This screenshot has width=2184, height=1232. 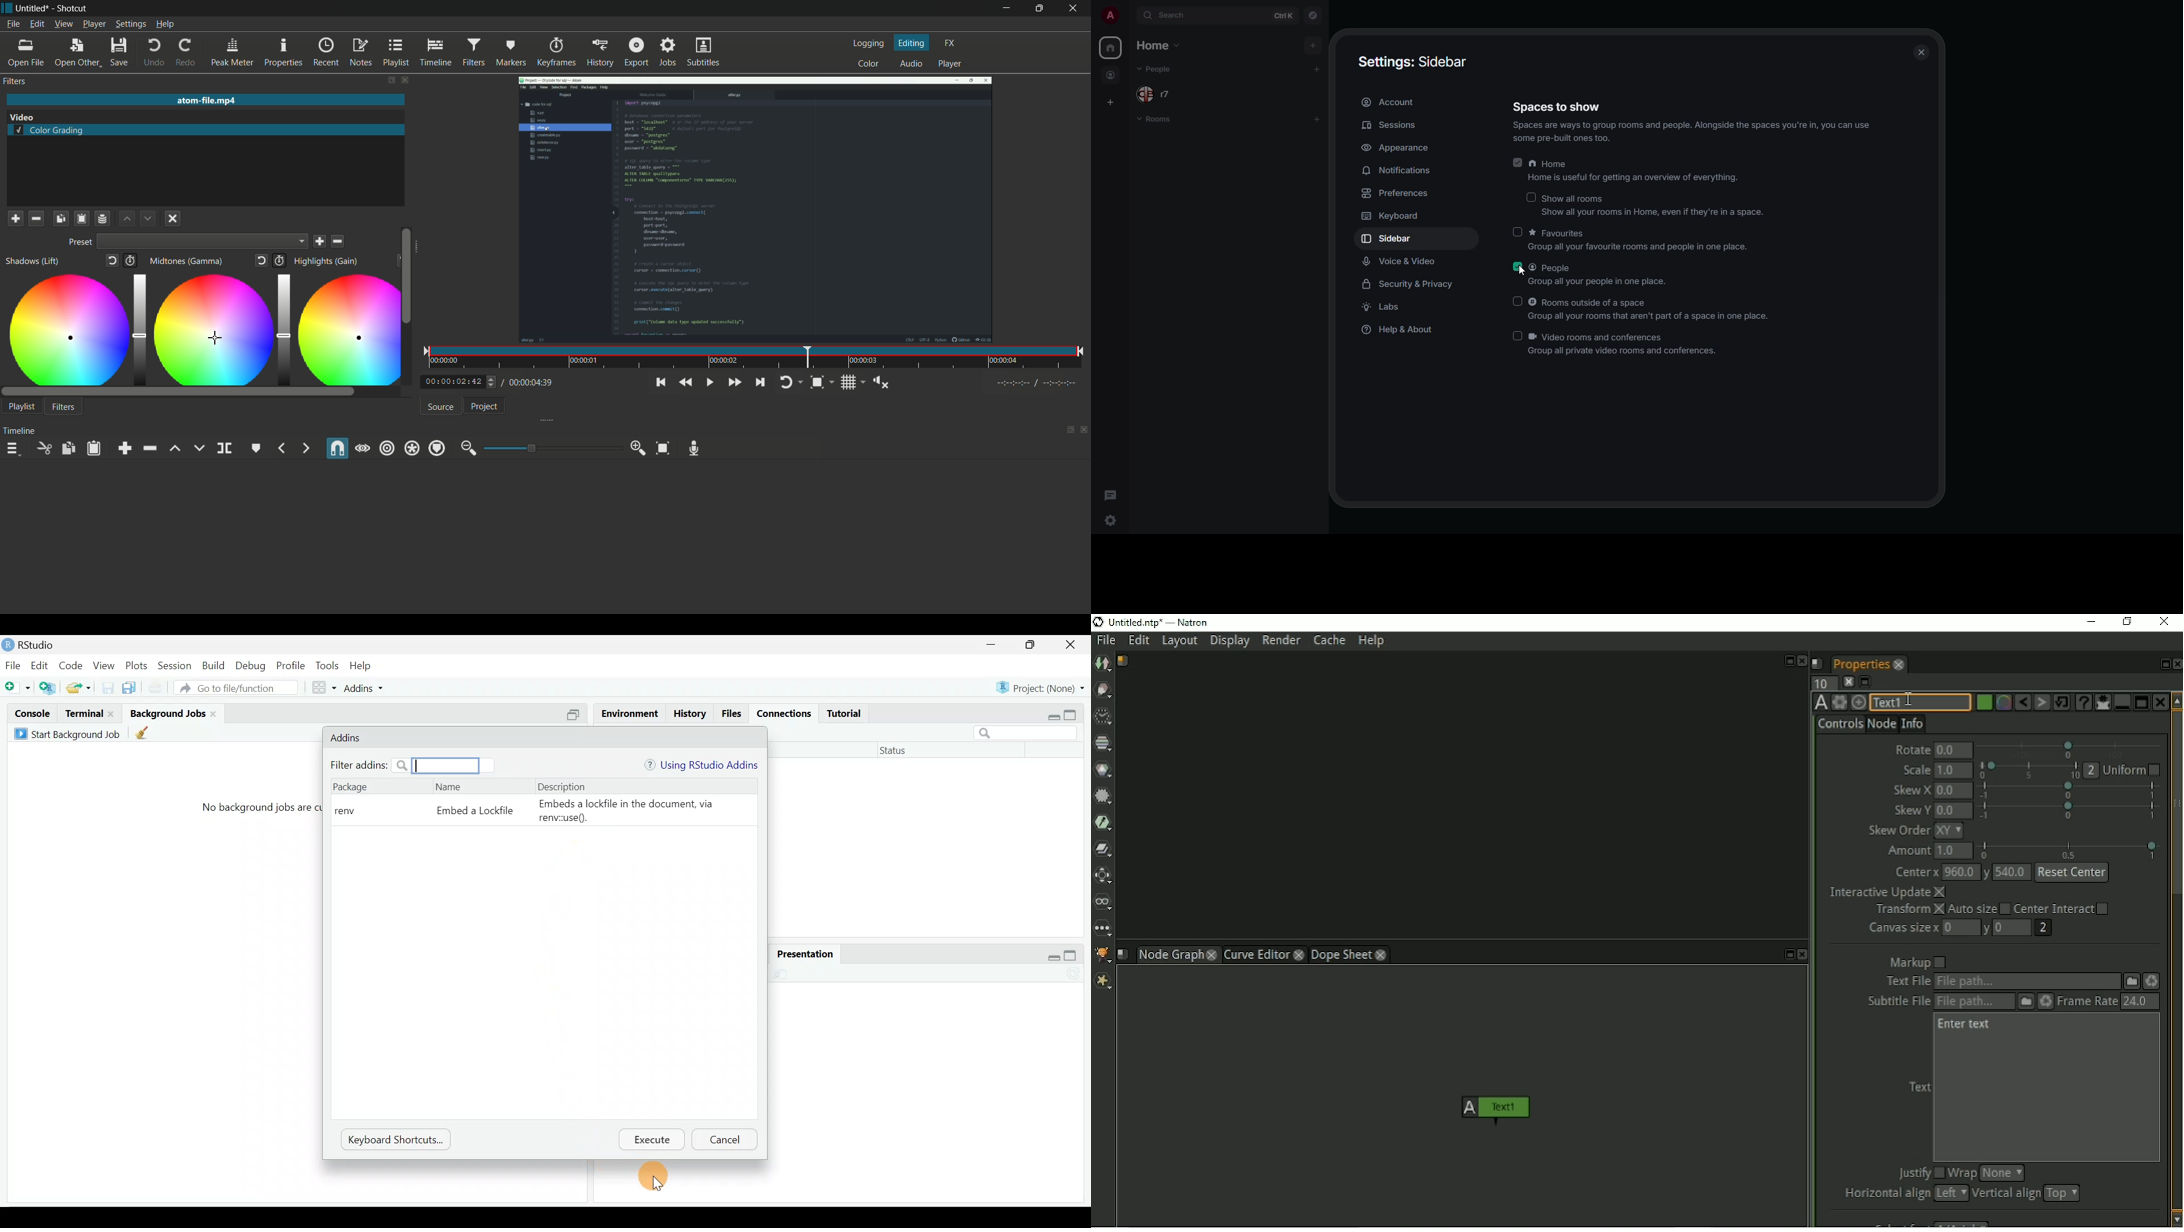 What do you see at coordinates (1075, 713) in the screenshot?
I see `maximize` at bounding box center [1075, 713].